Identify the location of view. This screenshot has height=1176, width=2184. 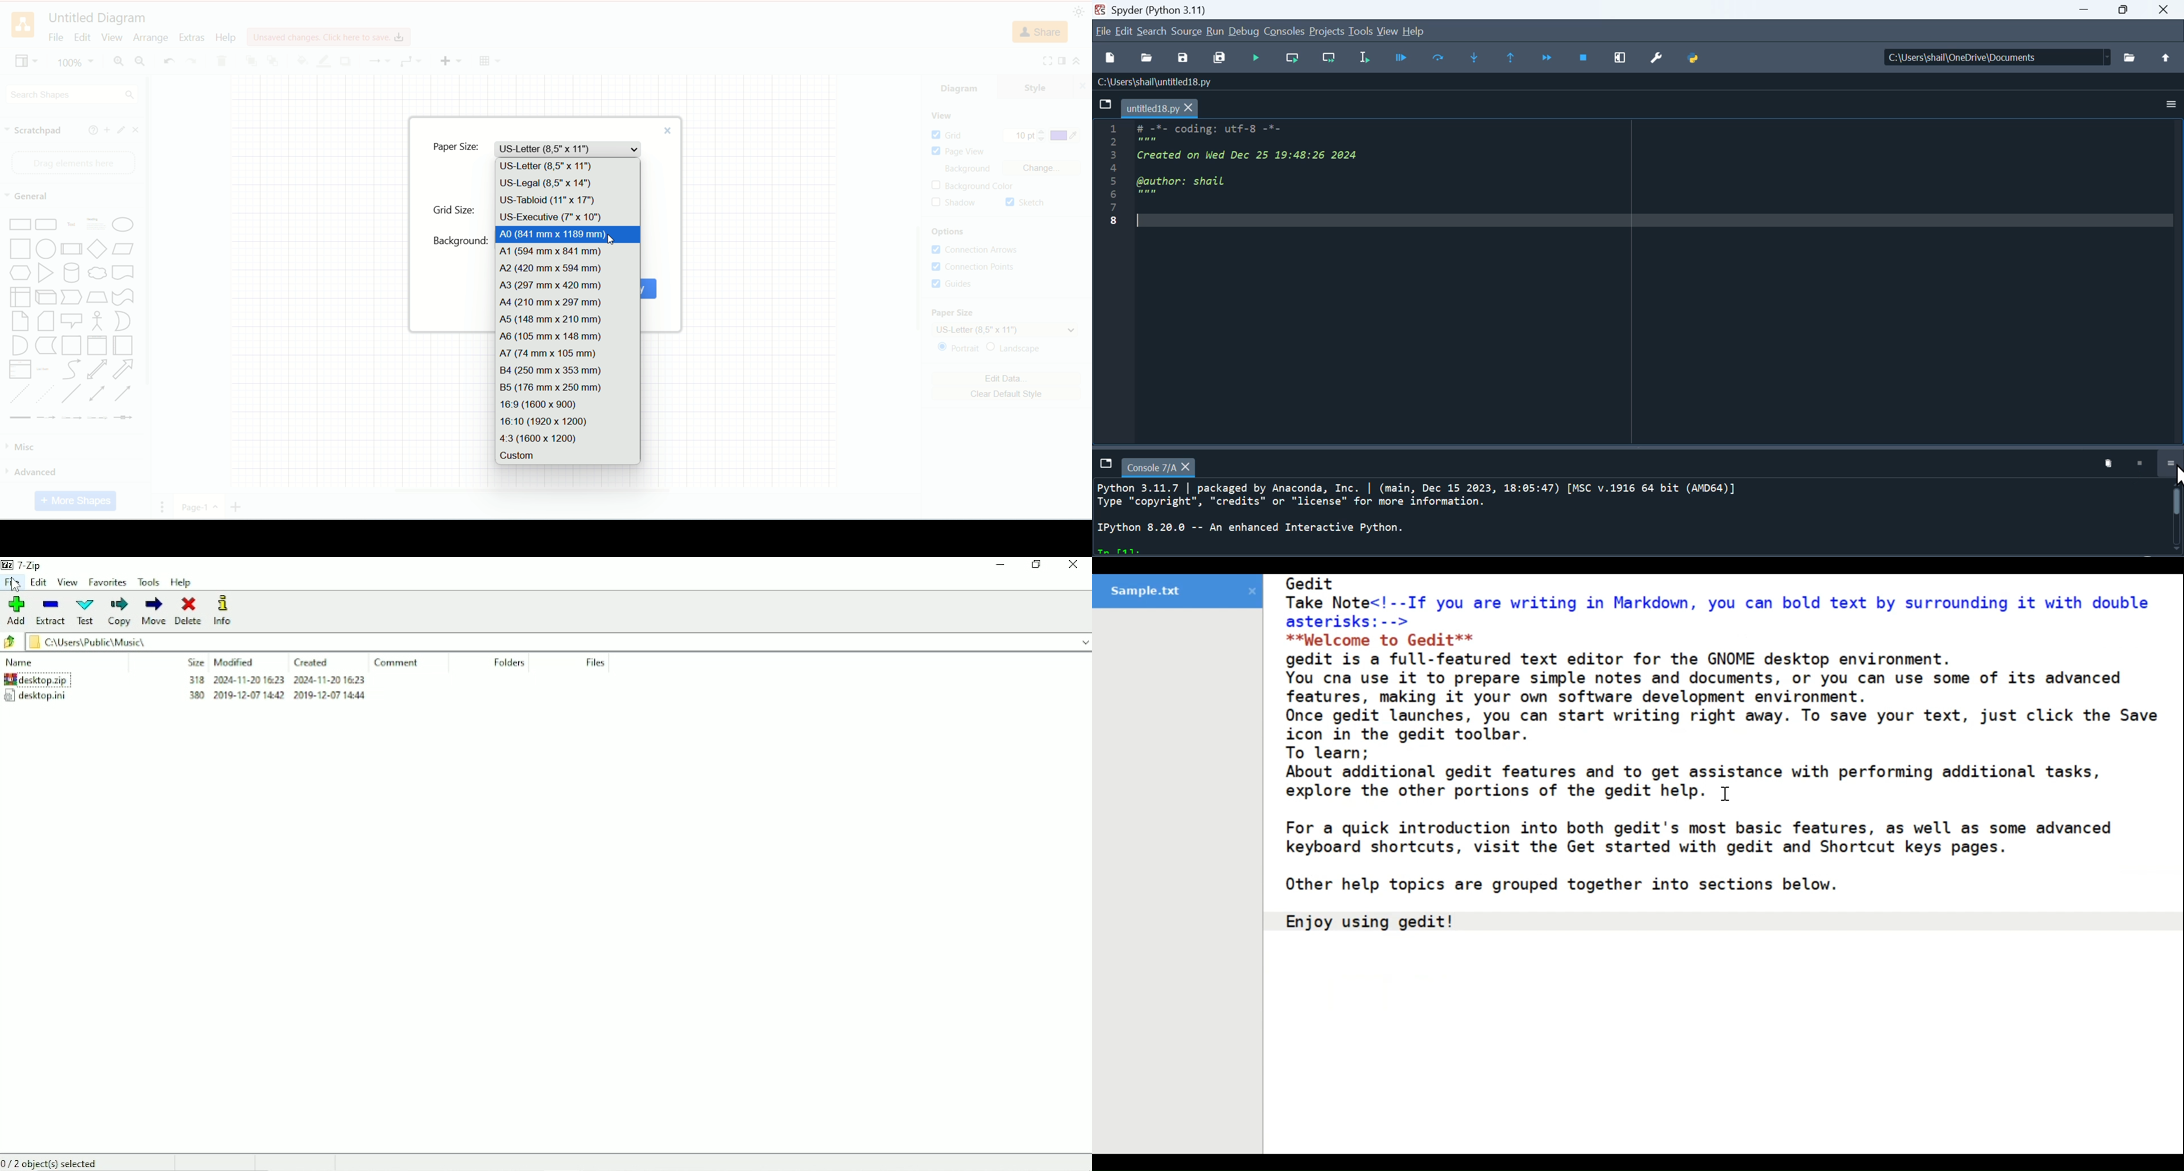
(941, 117).